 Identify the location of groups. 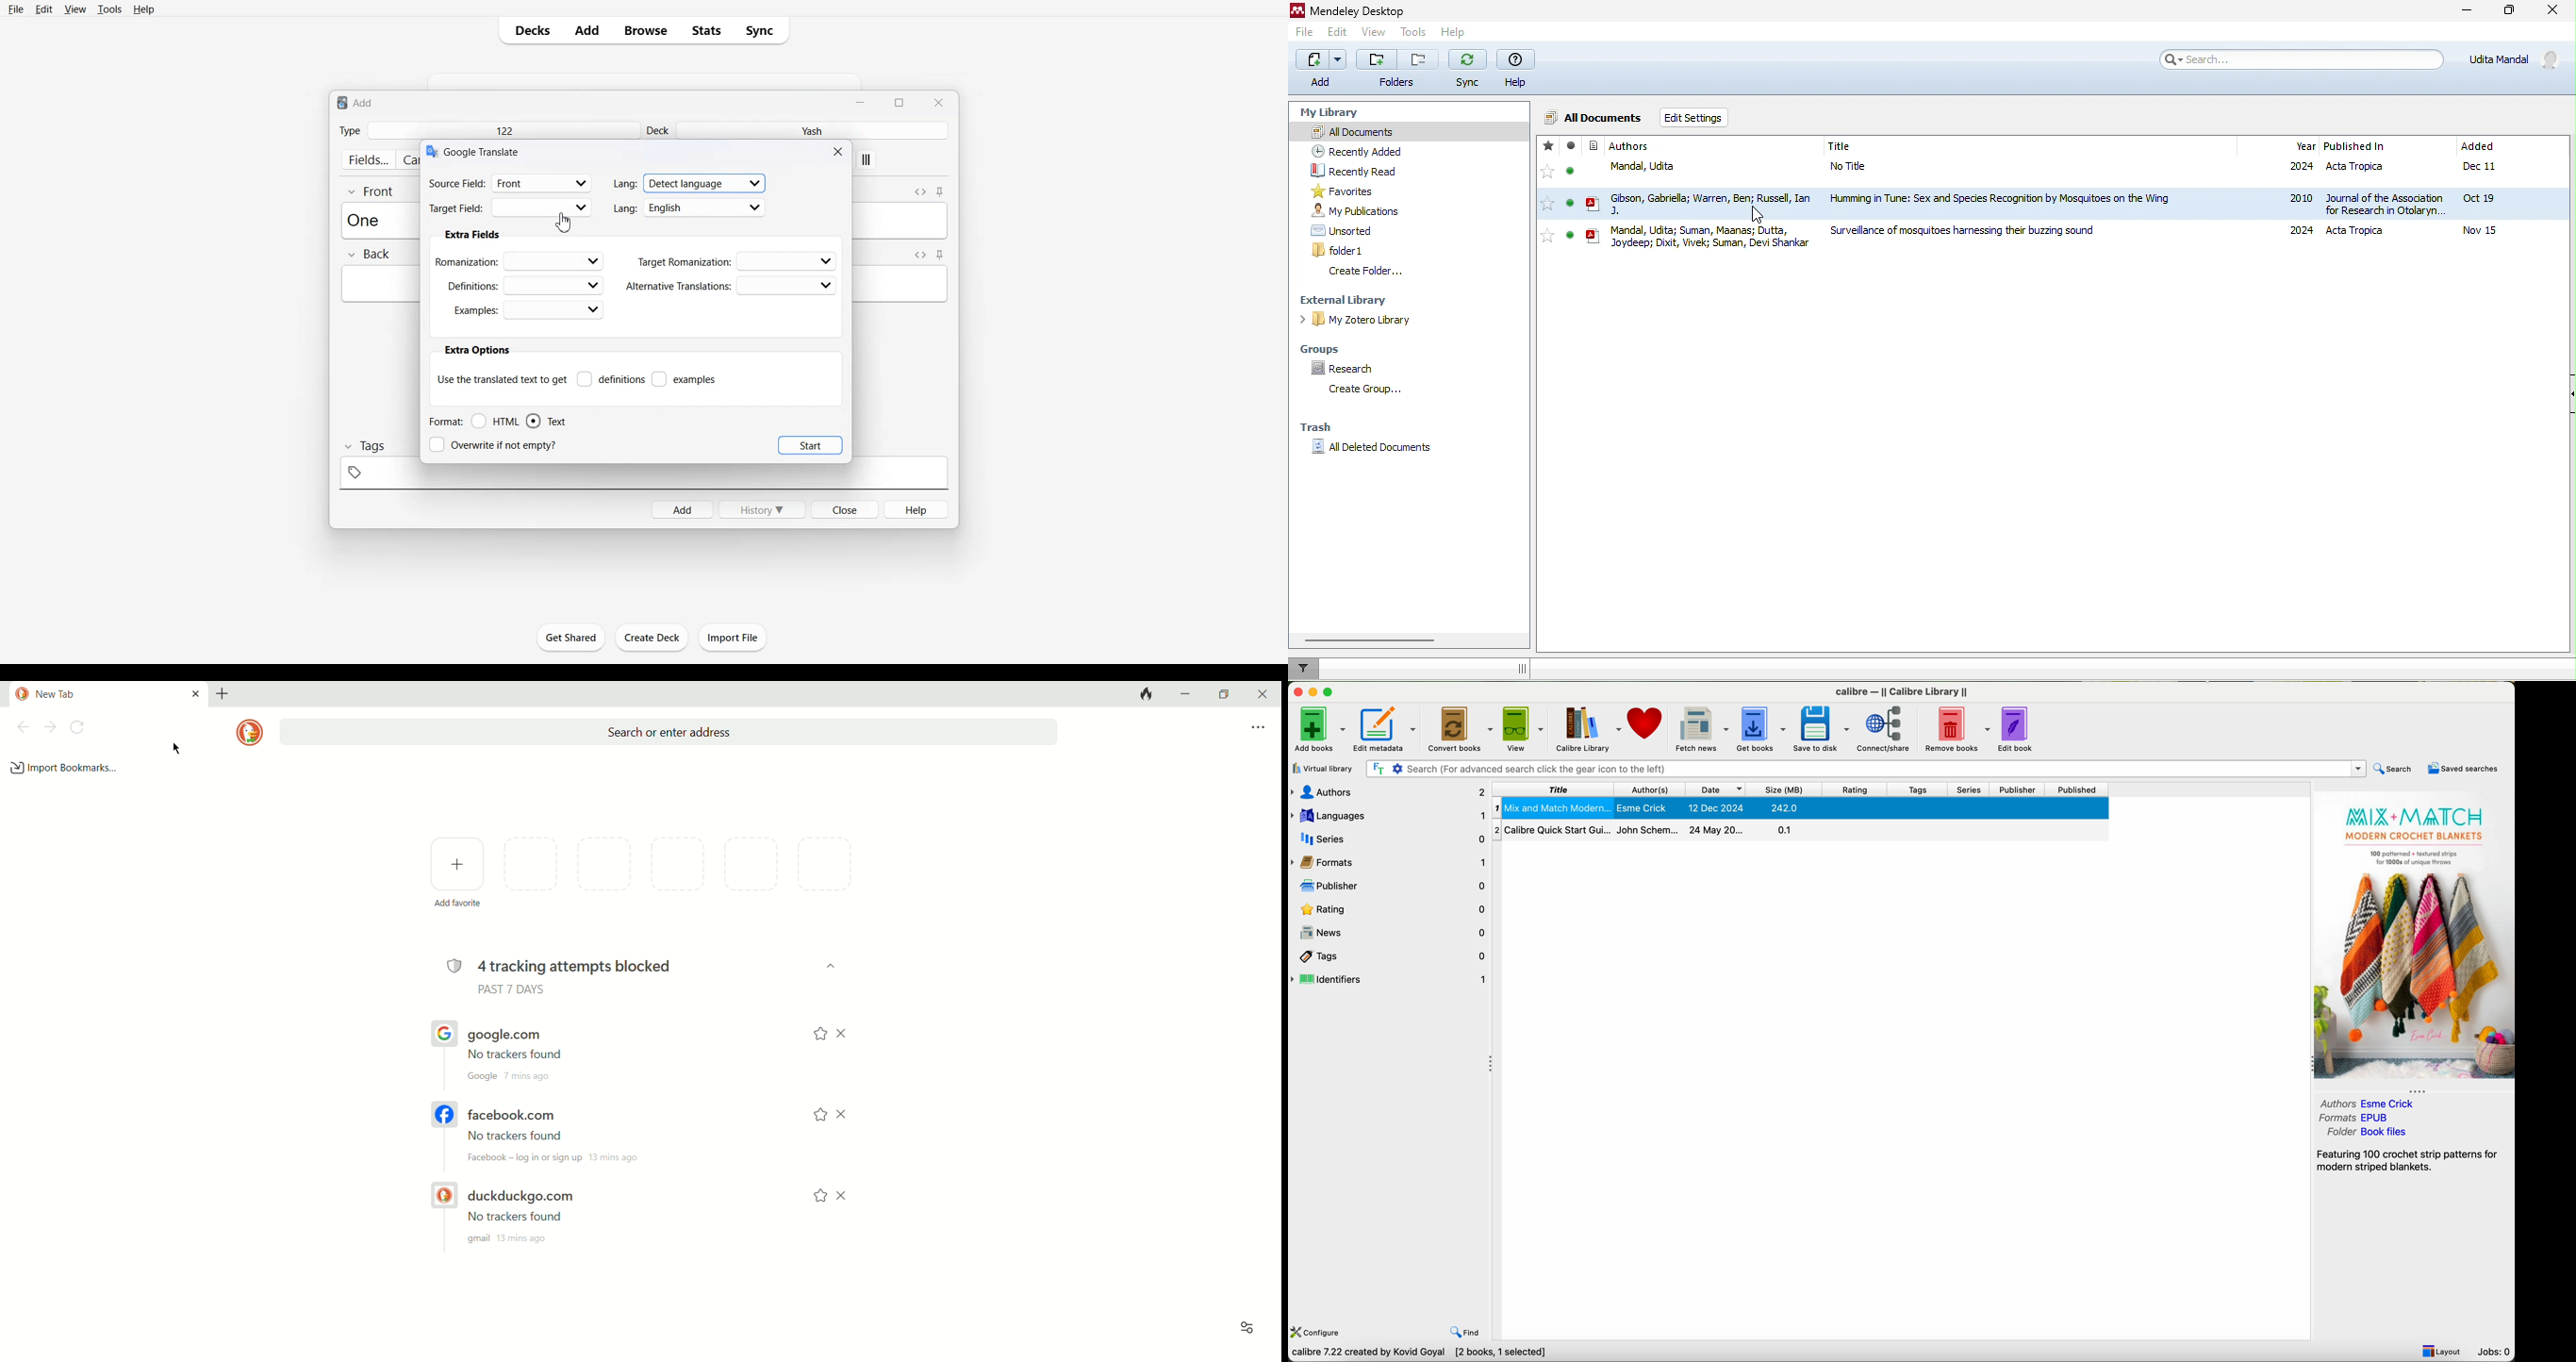
(1323, 347).